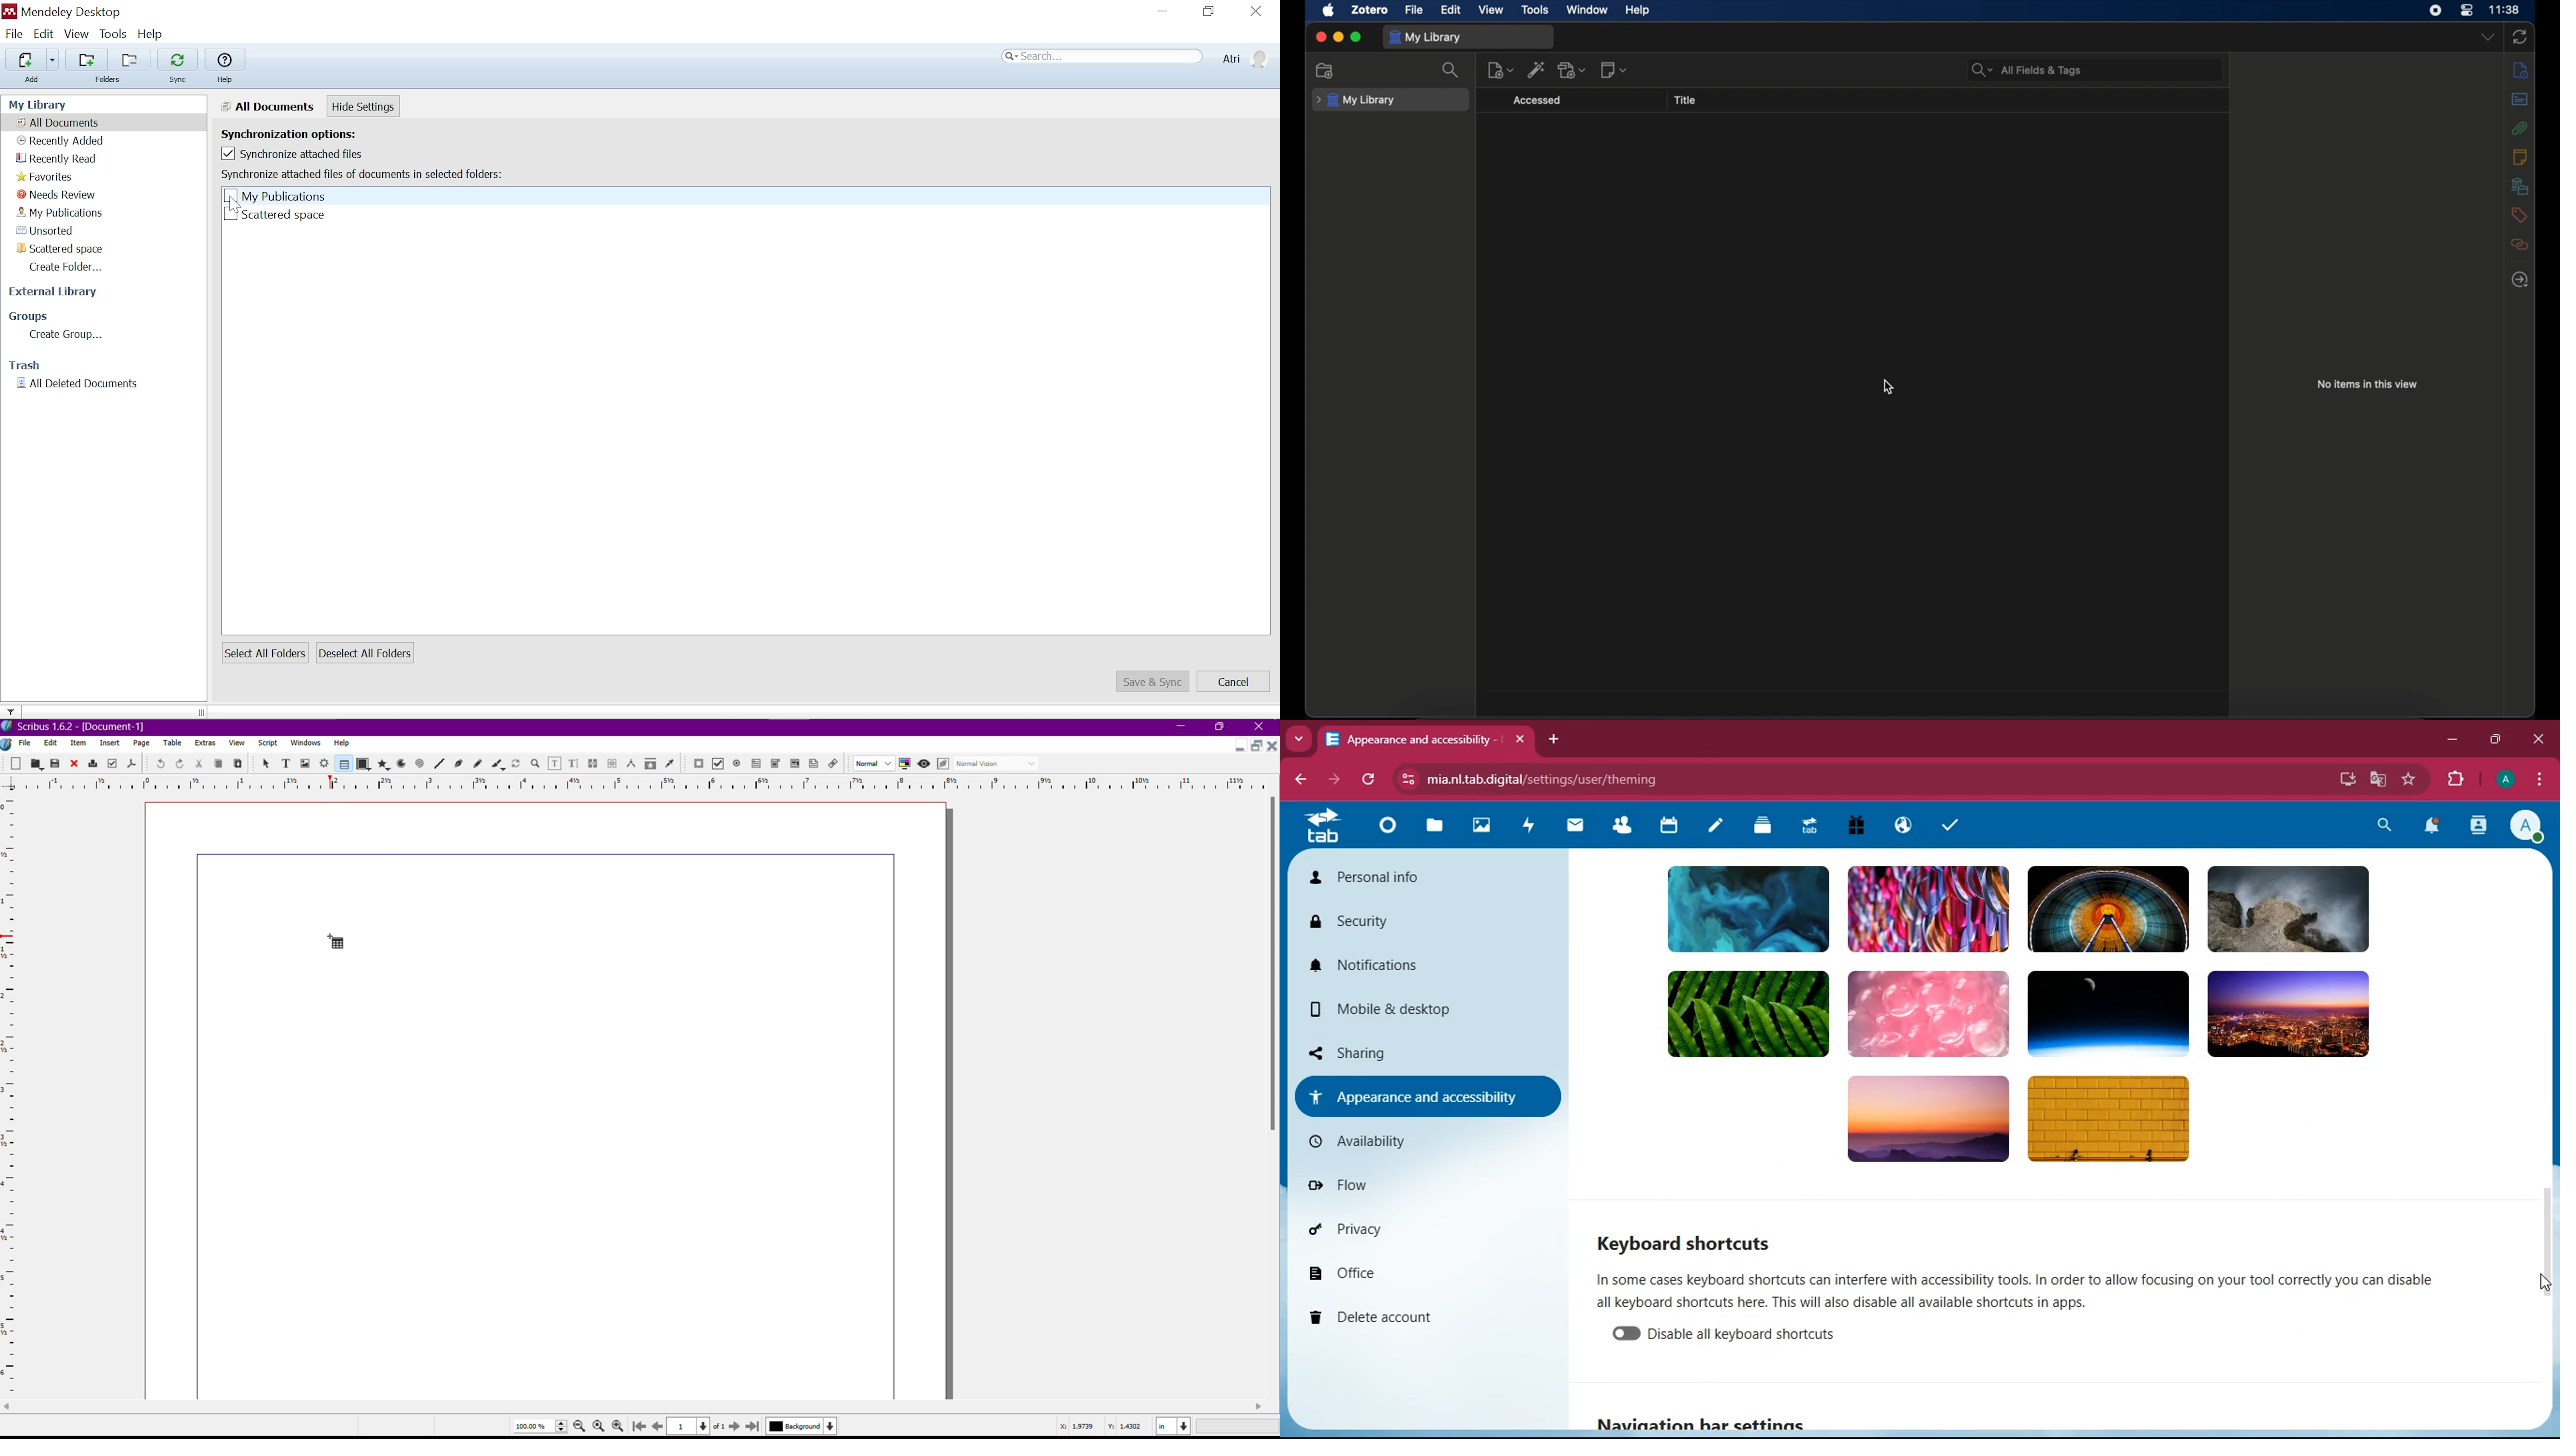  I want to click on Bezier Curve, so click(458, 764).